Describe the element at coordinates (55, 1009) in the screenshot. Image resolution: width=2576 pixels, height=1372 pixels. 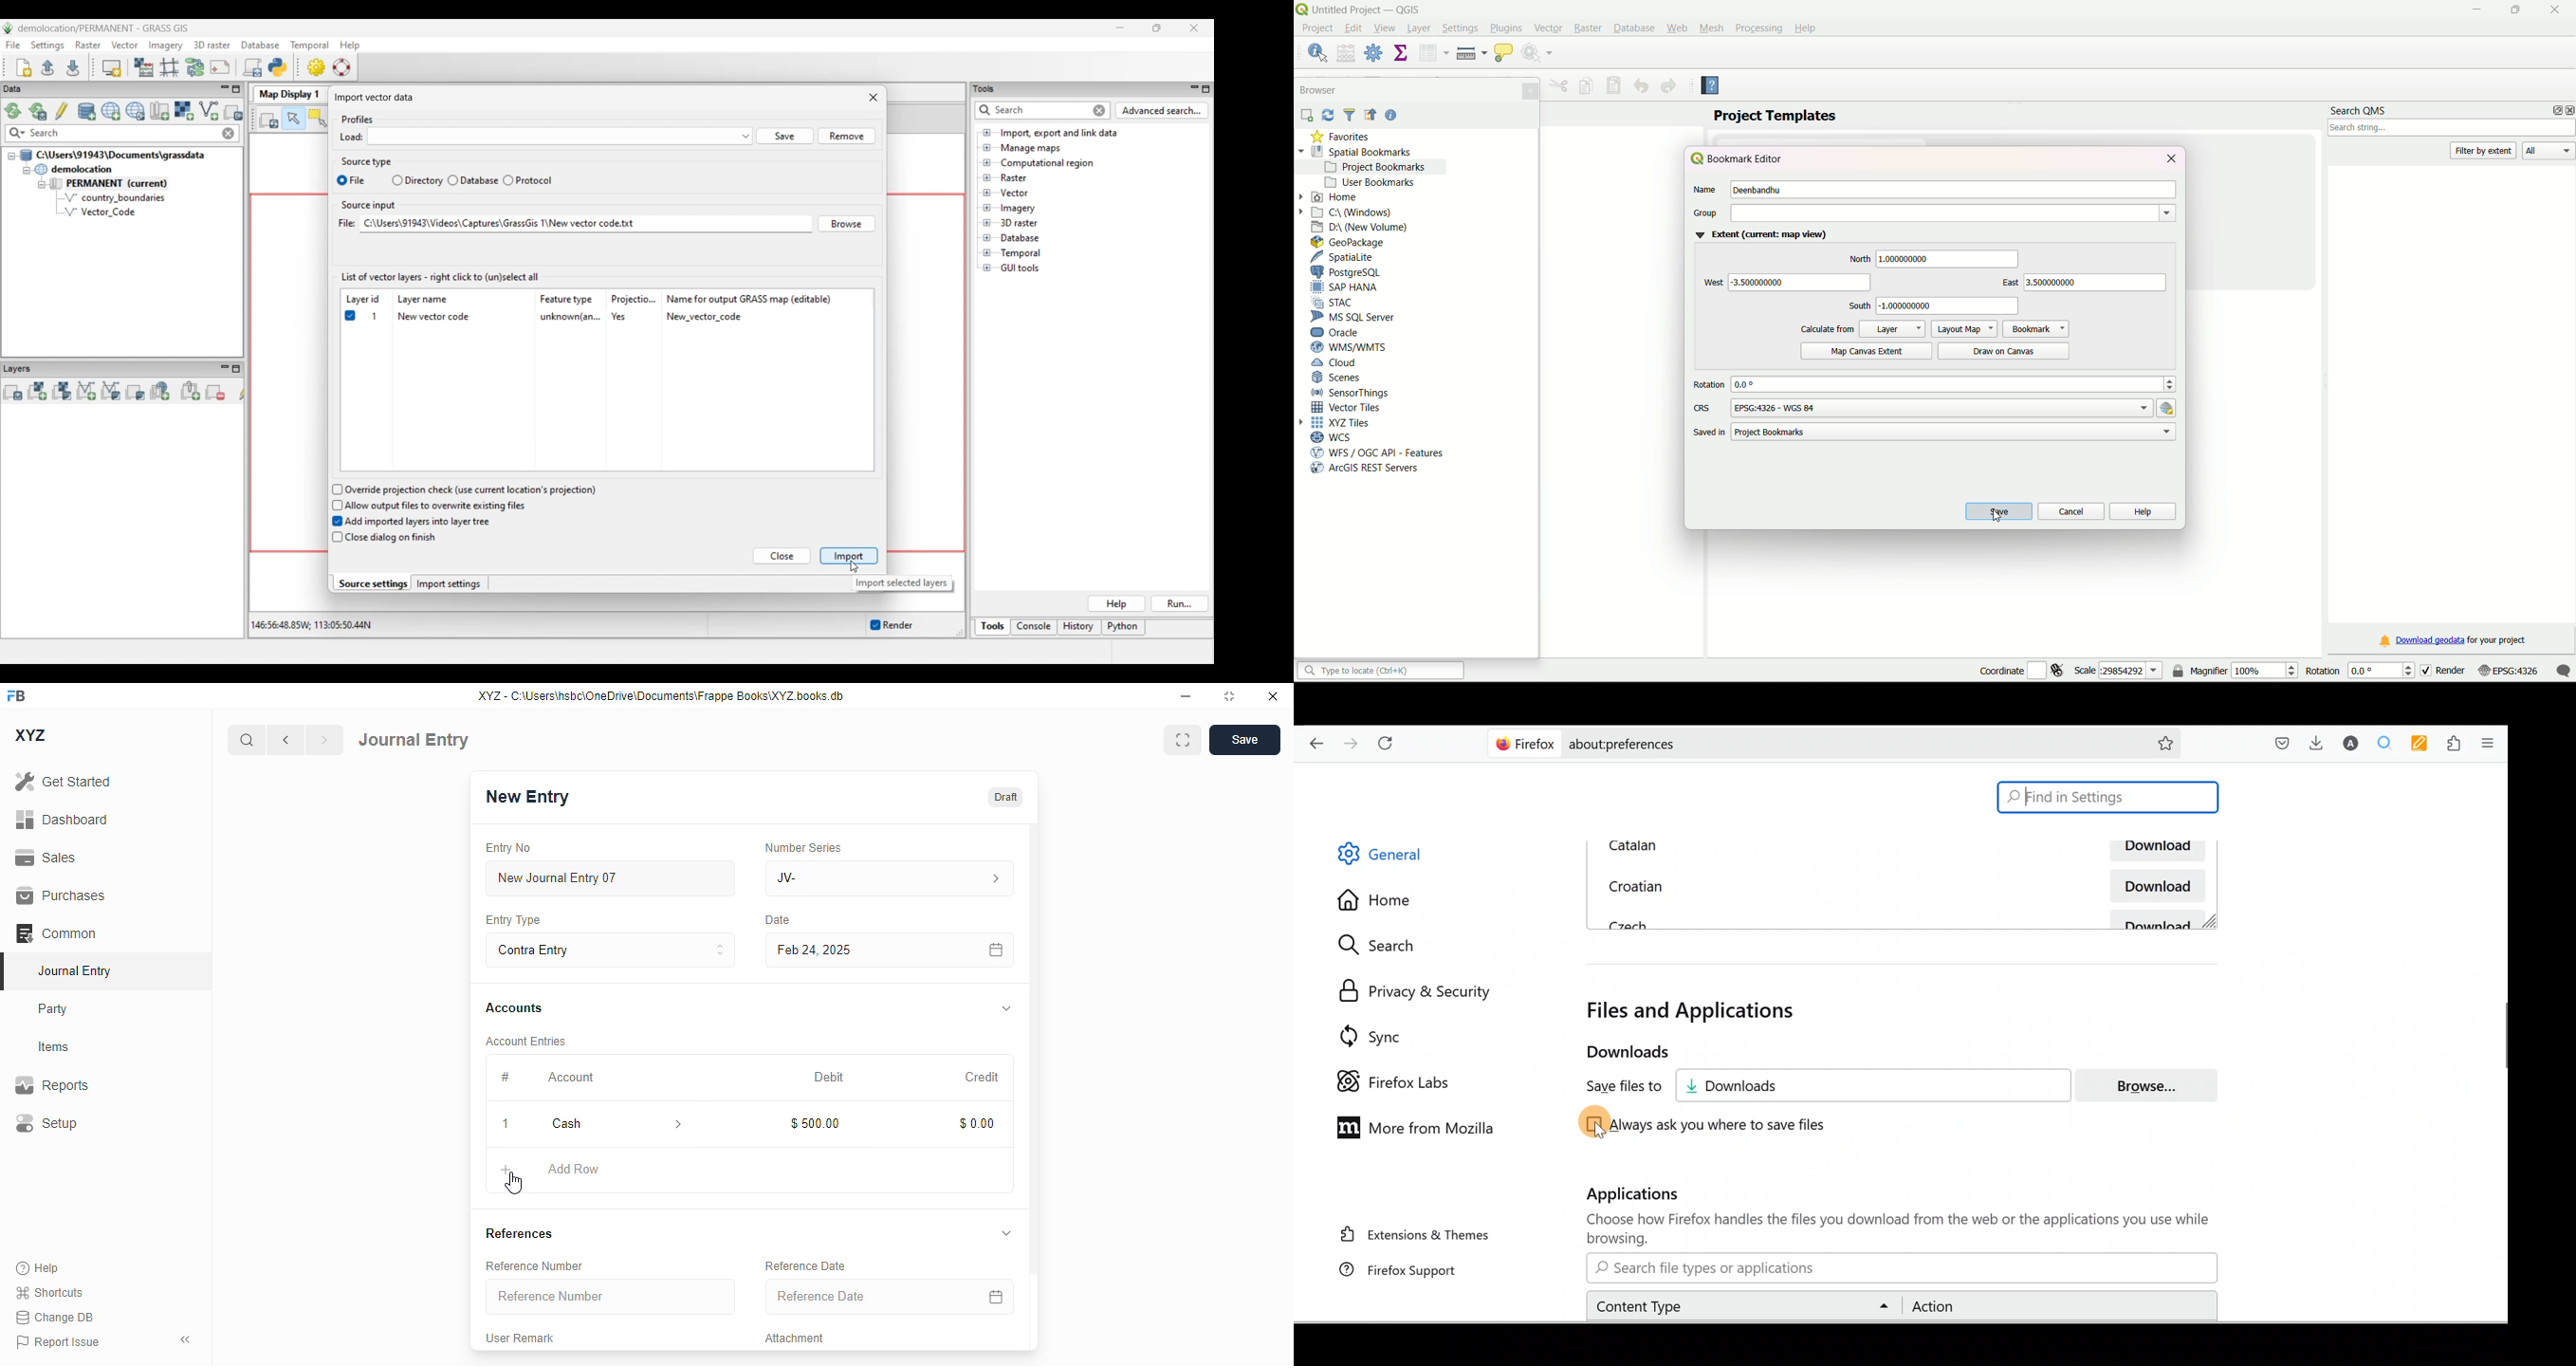
I see `party` at that location.